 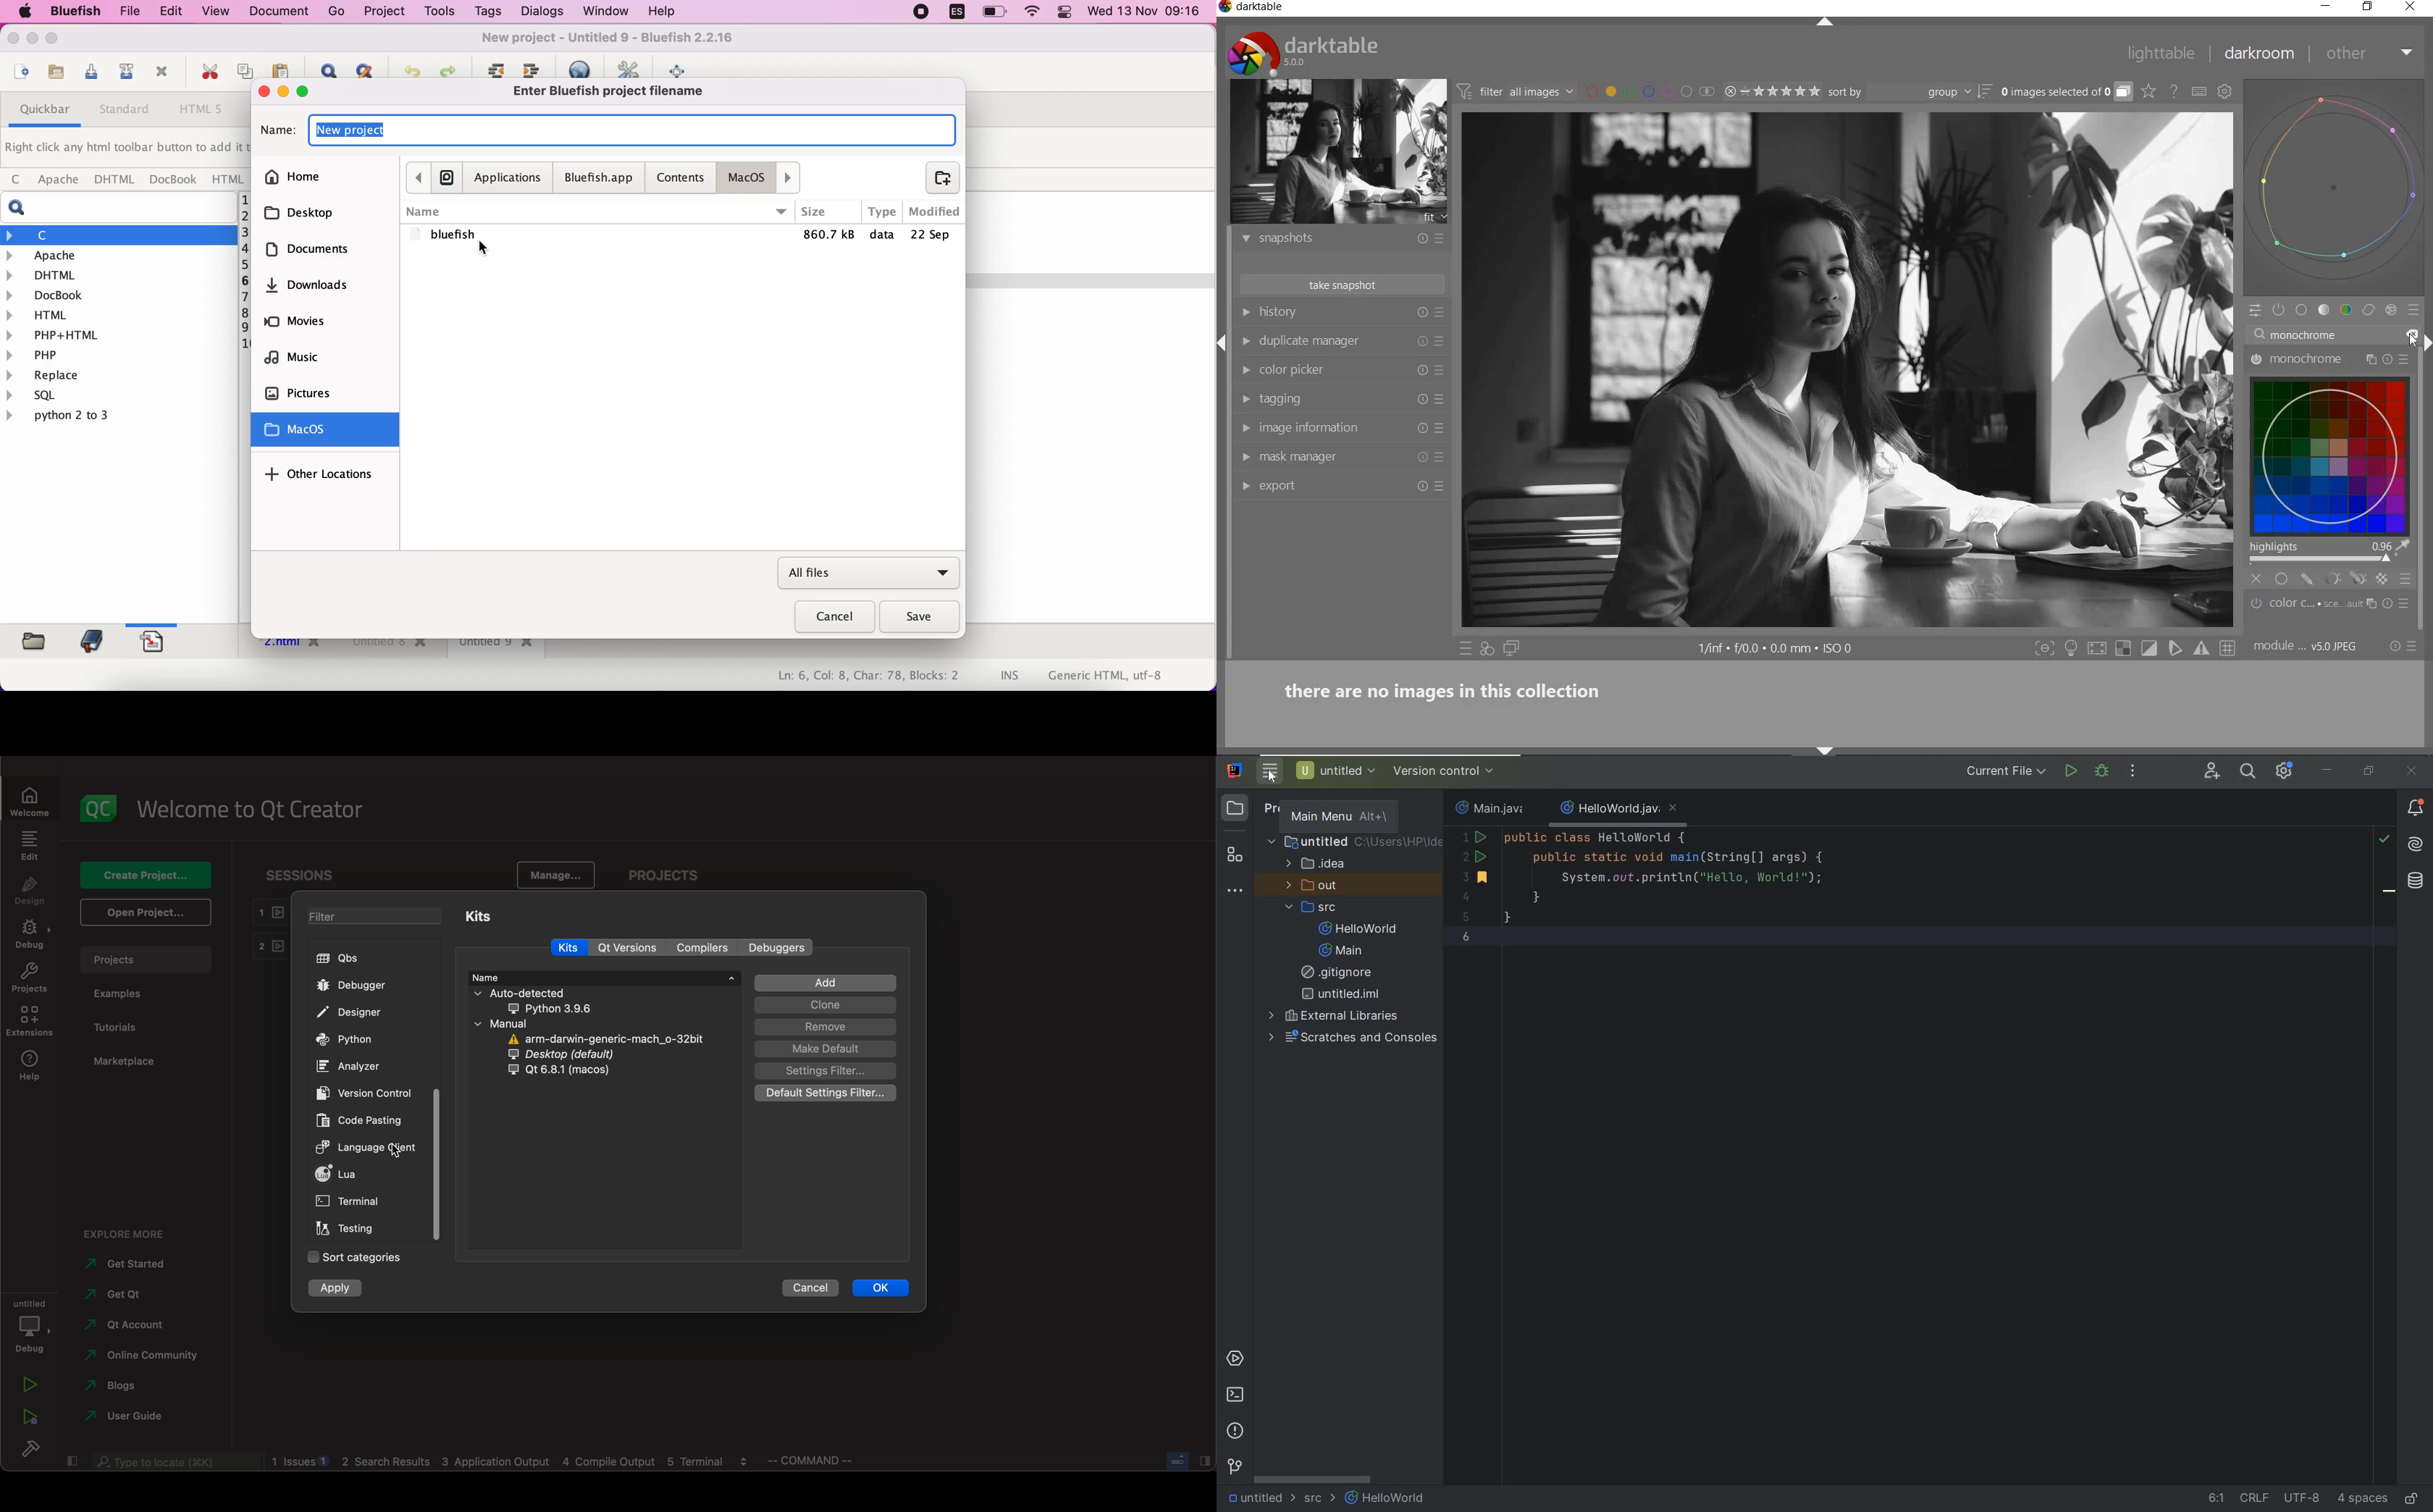 What do you see at coordinates (2342, 580) in the screenshot?
I see `mask option` at bounding box center [2342, 580].